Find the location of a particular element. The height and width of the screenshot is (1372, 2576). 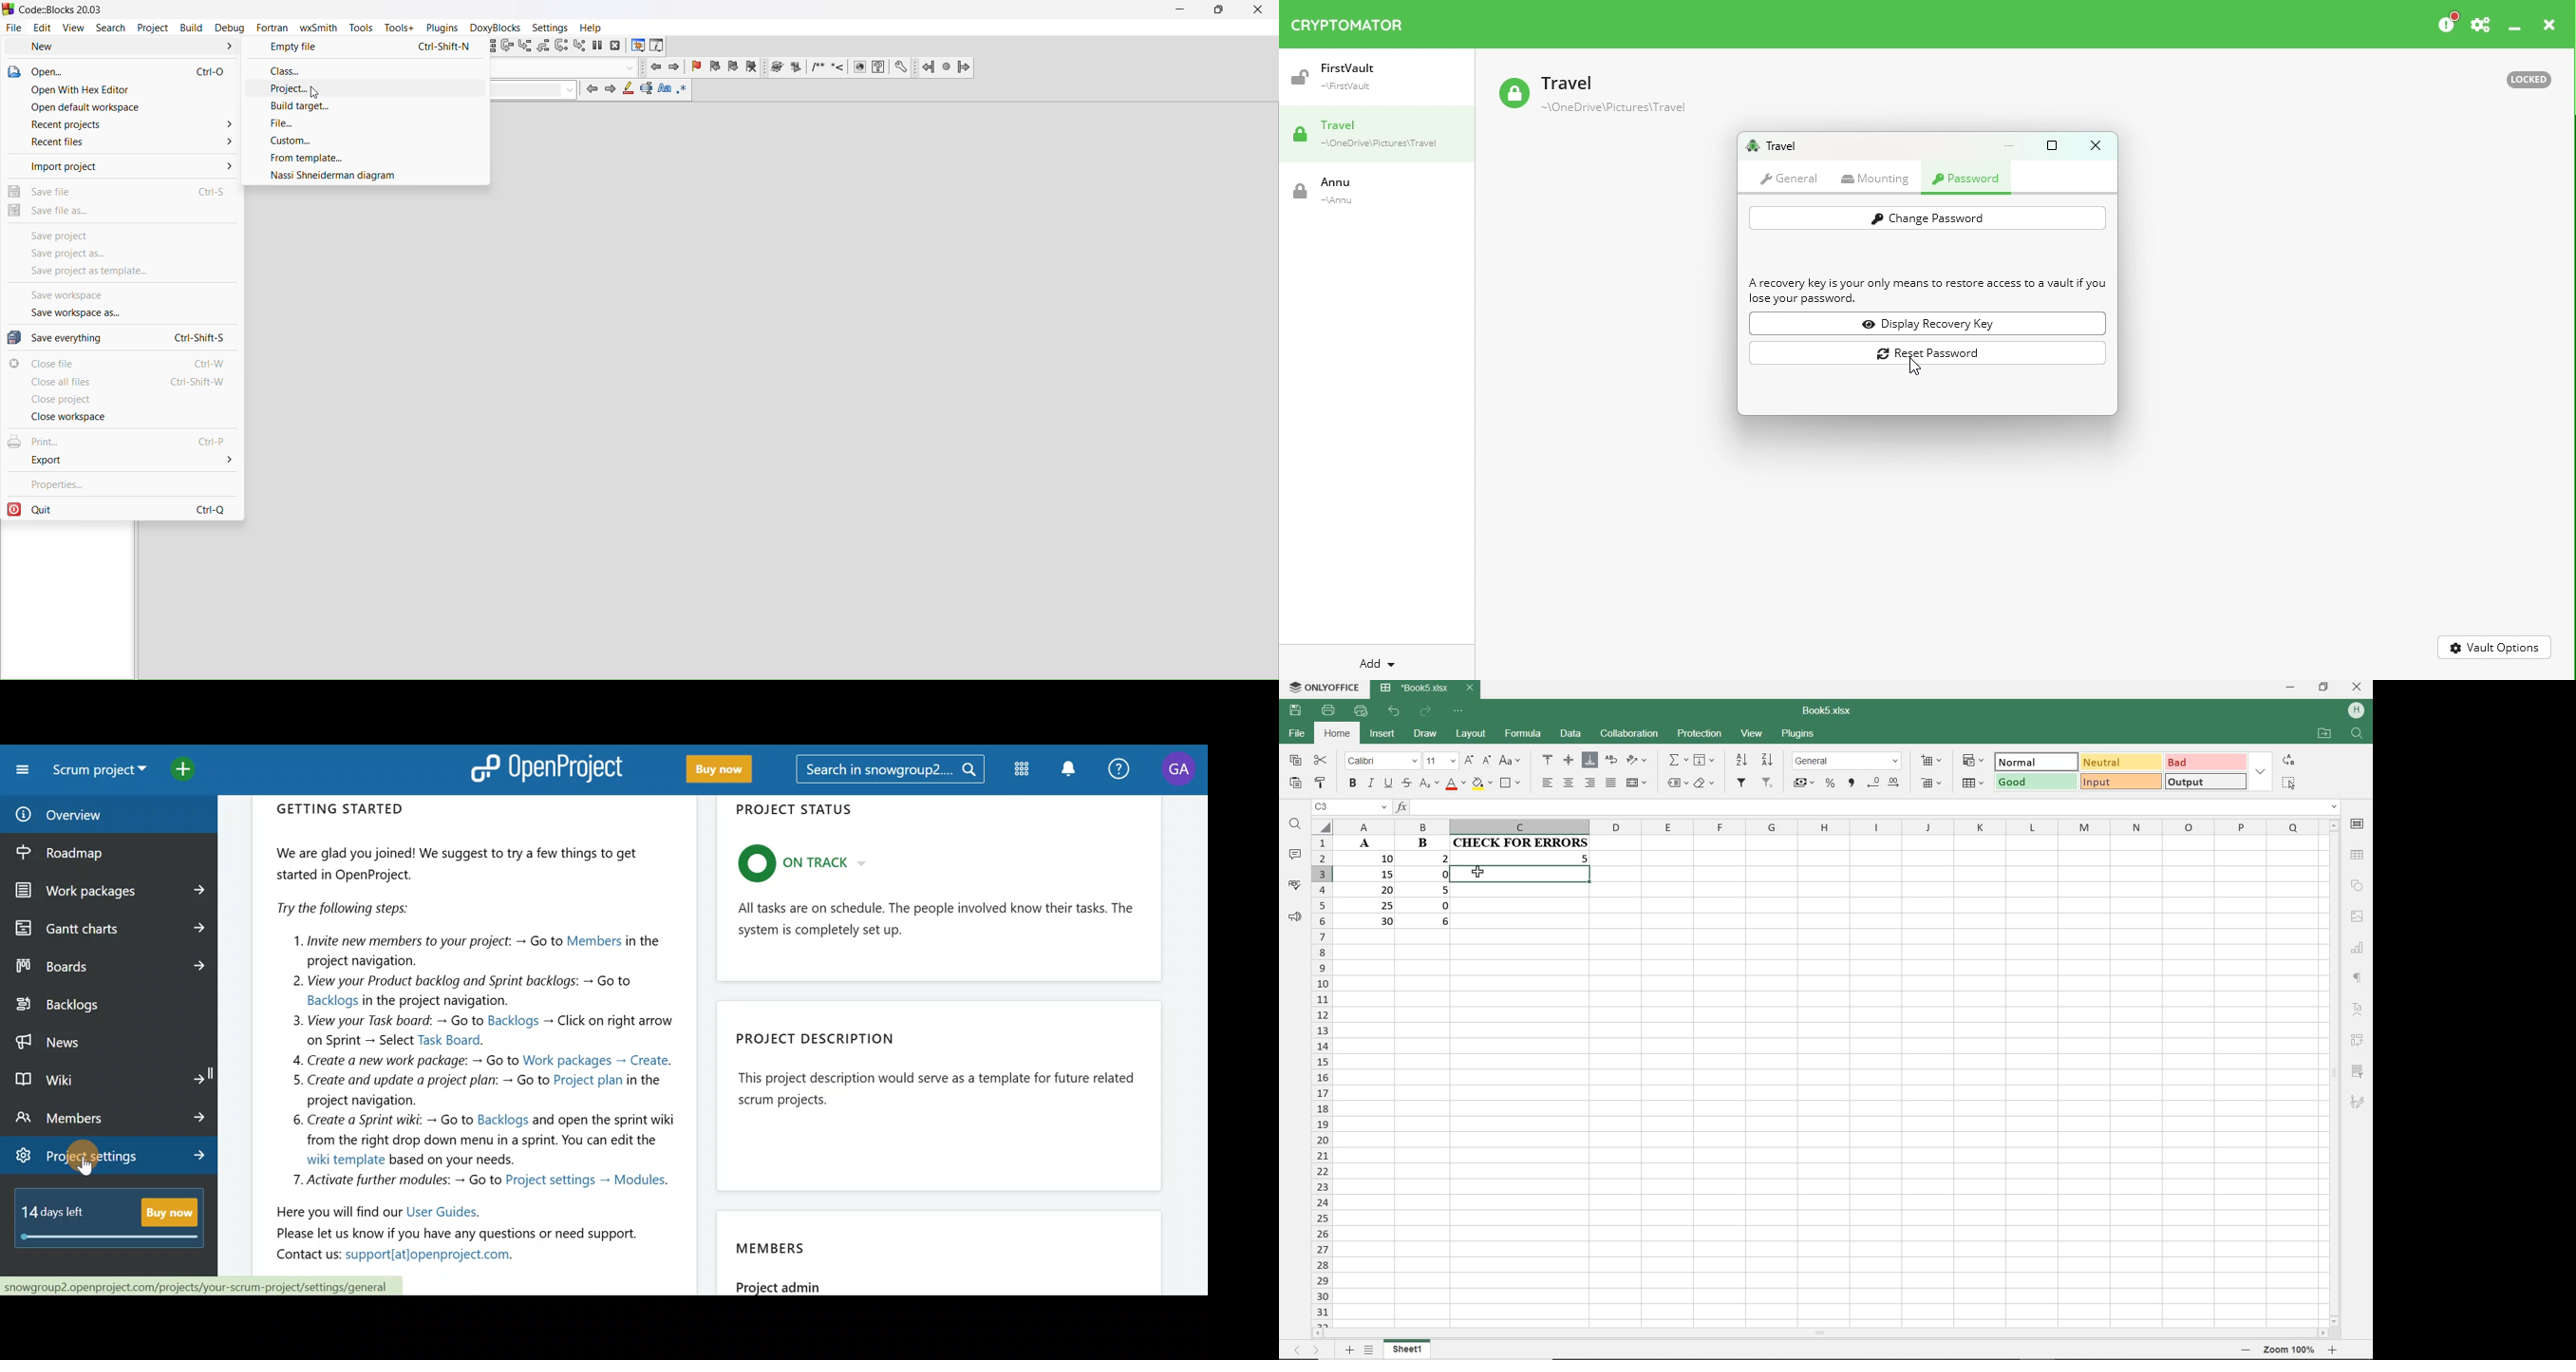

FORMULA is located at coordinates (1523, 735).